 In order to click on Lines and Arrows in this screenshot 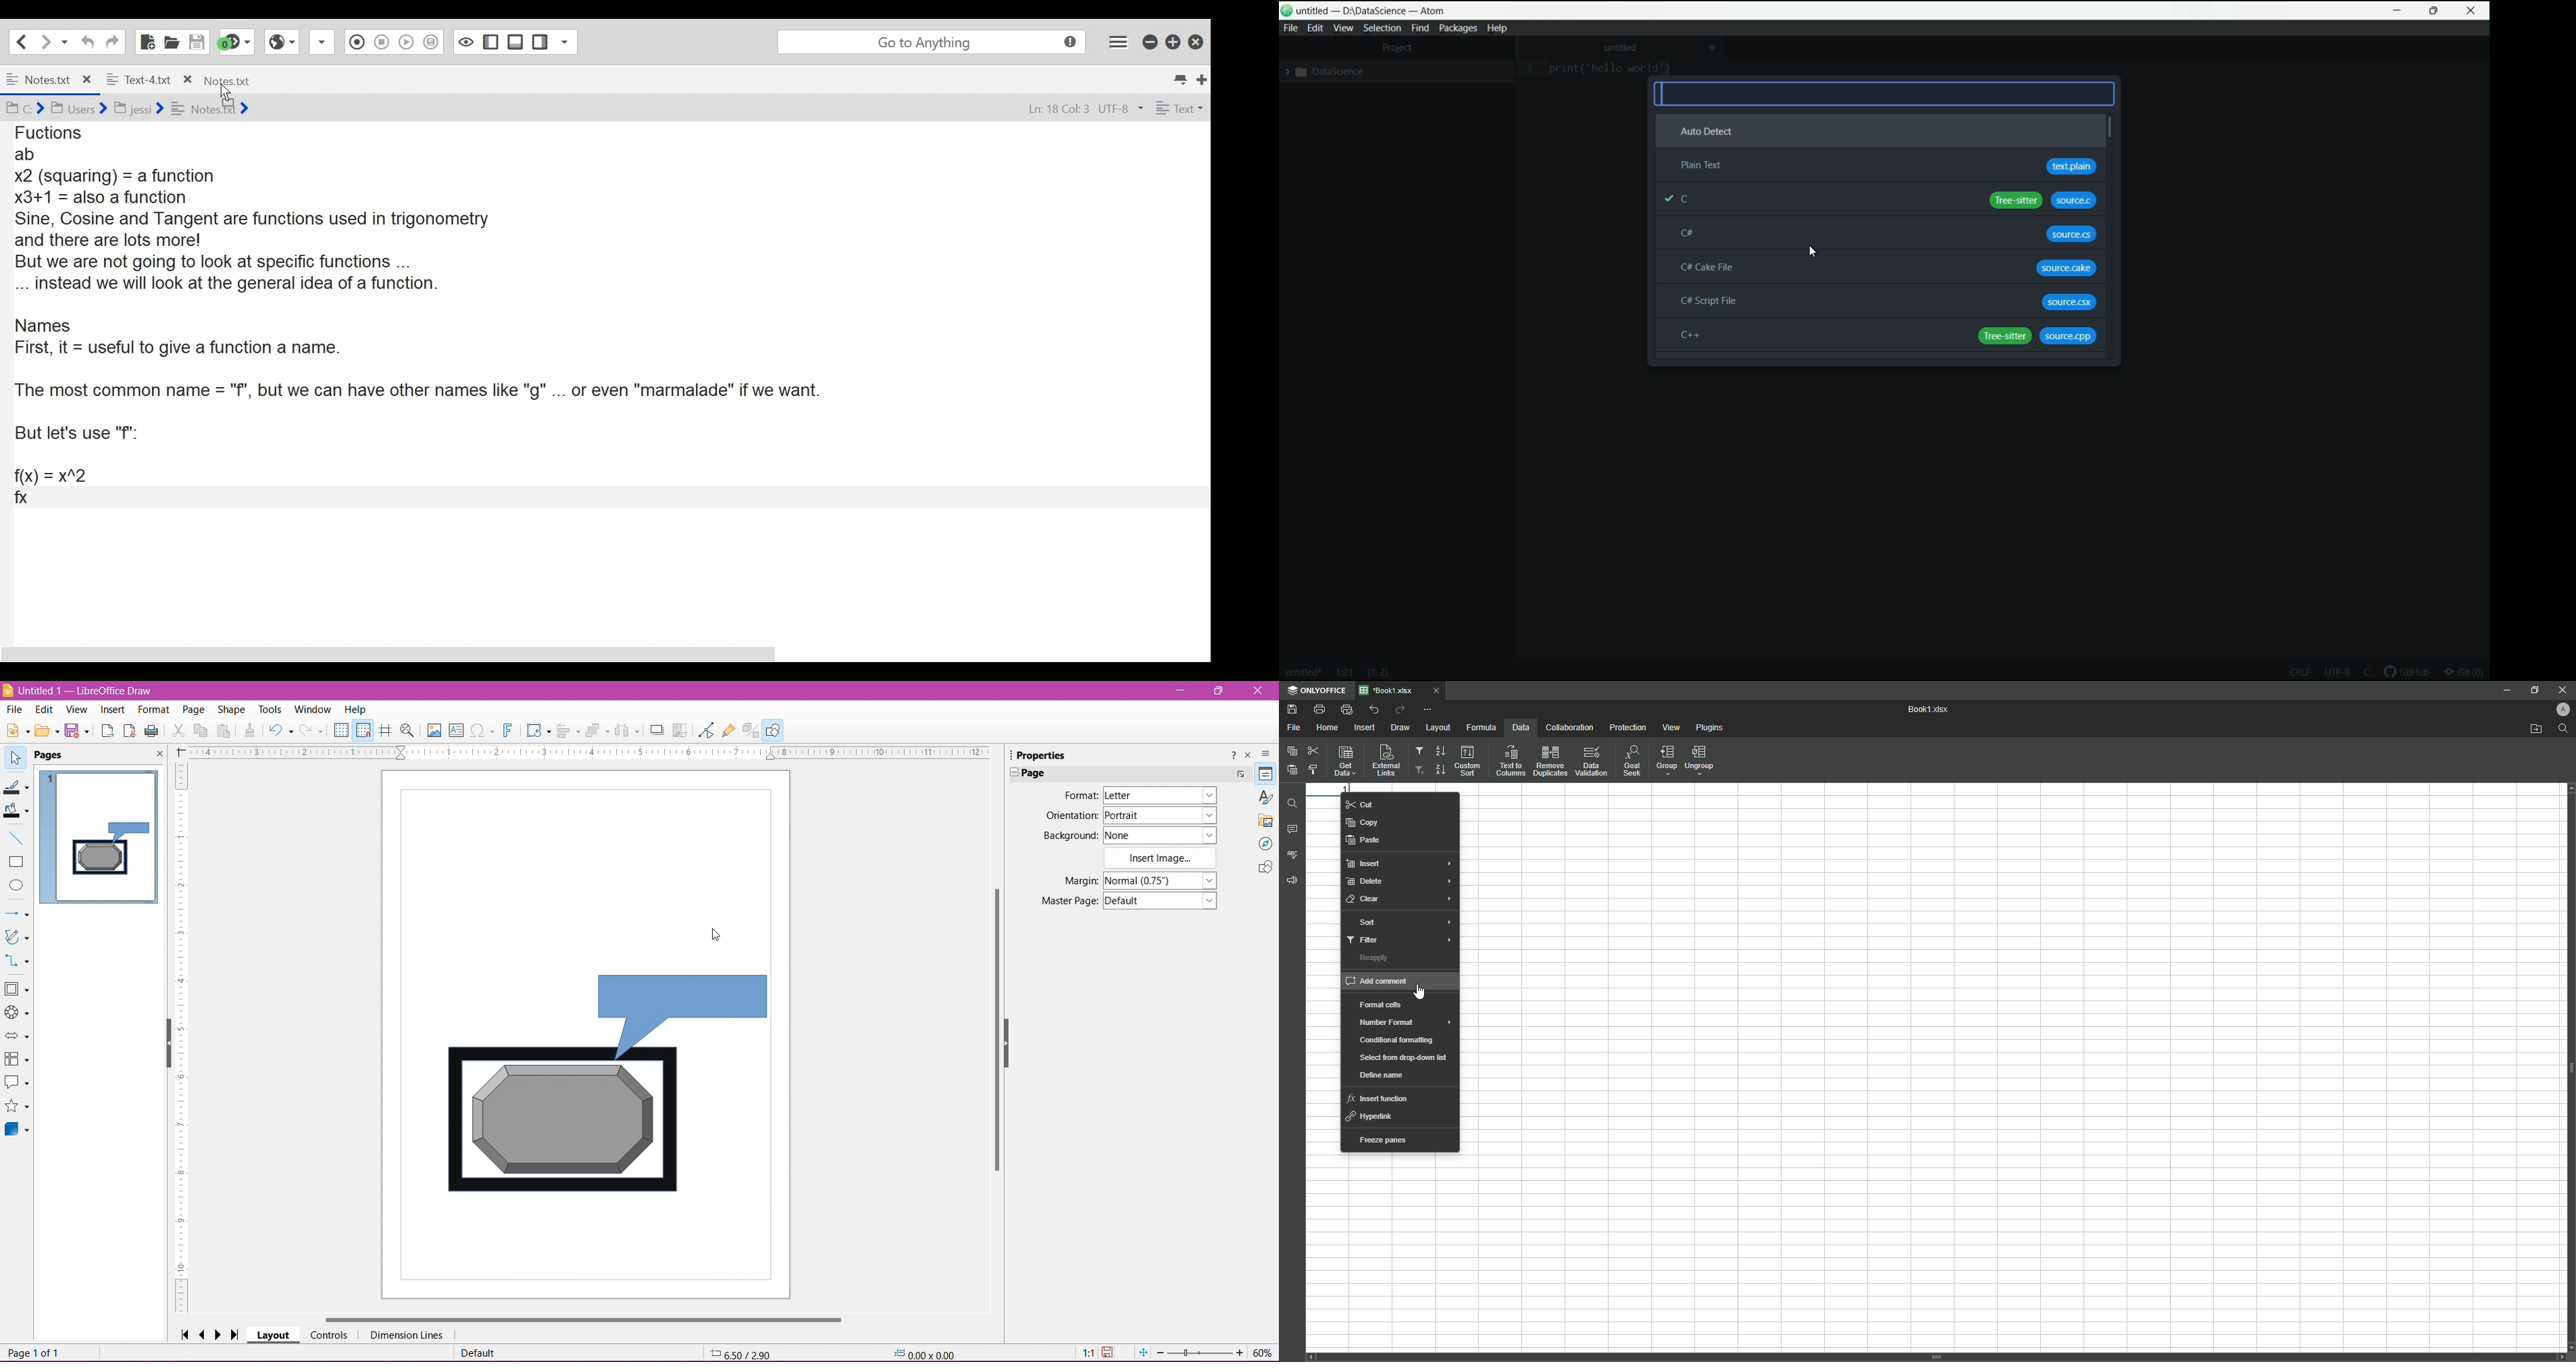, I will do `click(17, 914)`.